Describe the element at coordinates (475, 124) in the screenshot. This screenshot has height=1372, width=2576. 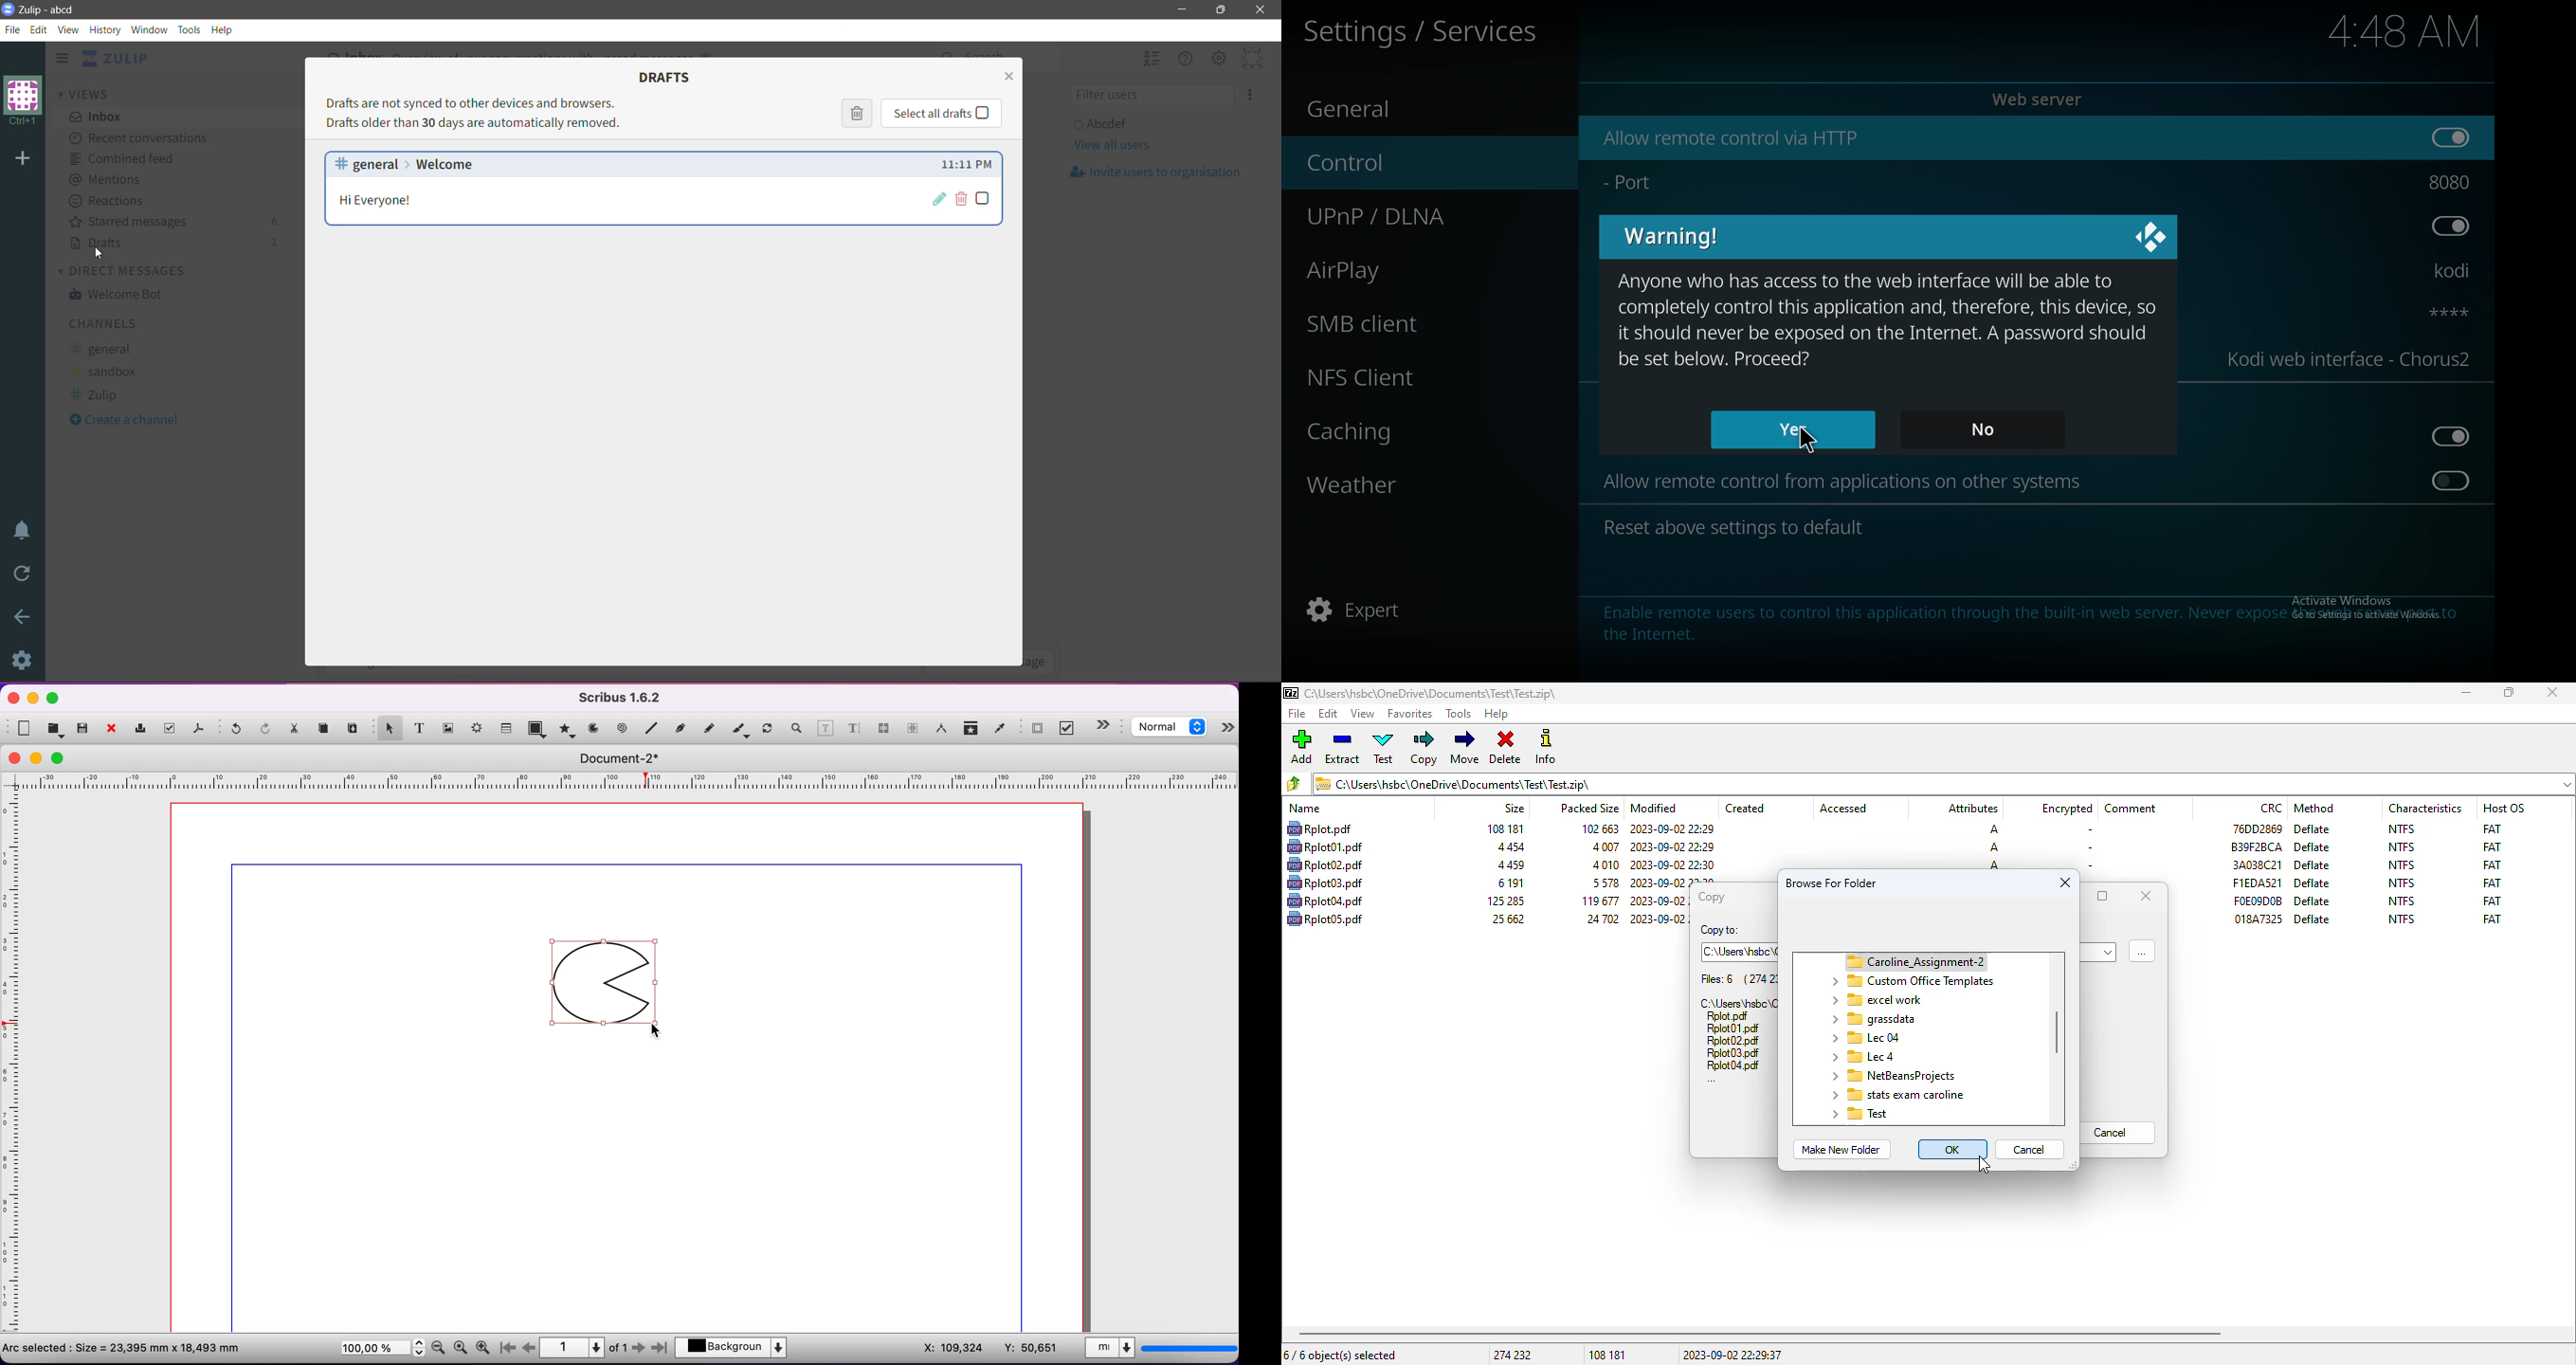
I see `Drafts older than 30 days are automatically removed` at that location.